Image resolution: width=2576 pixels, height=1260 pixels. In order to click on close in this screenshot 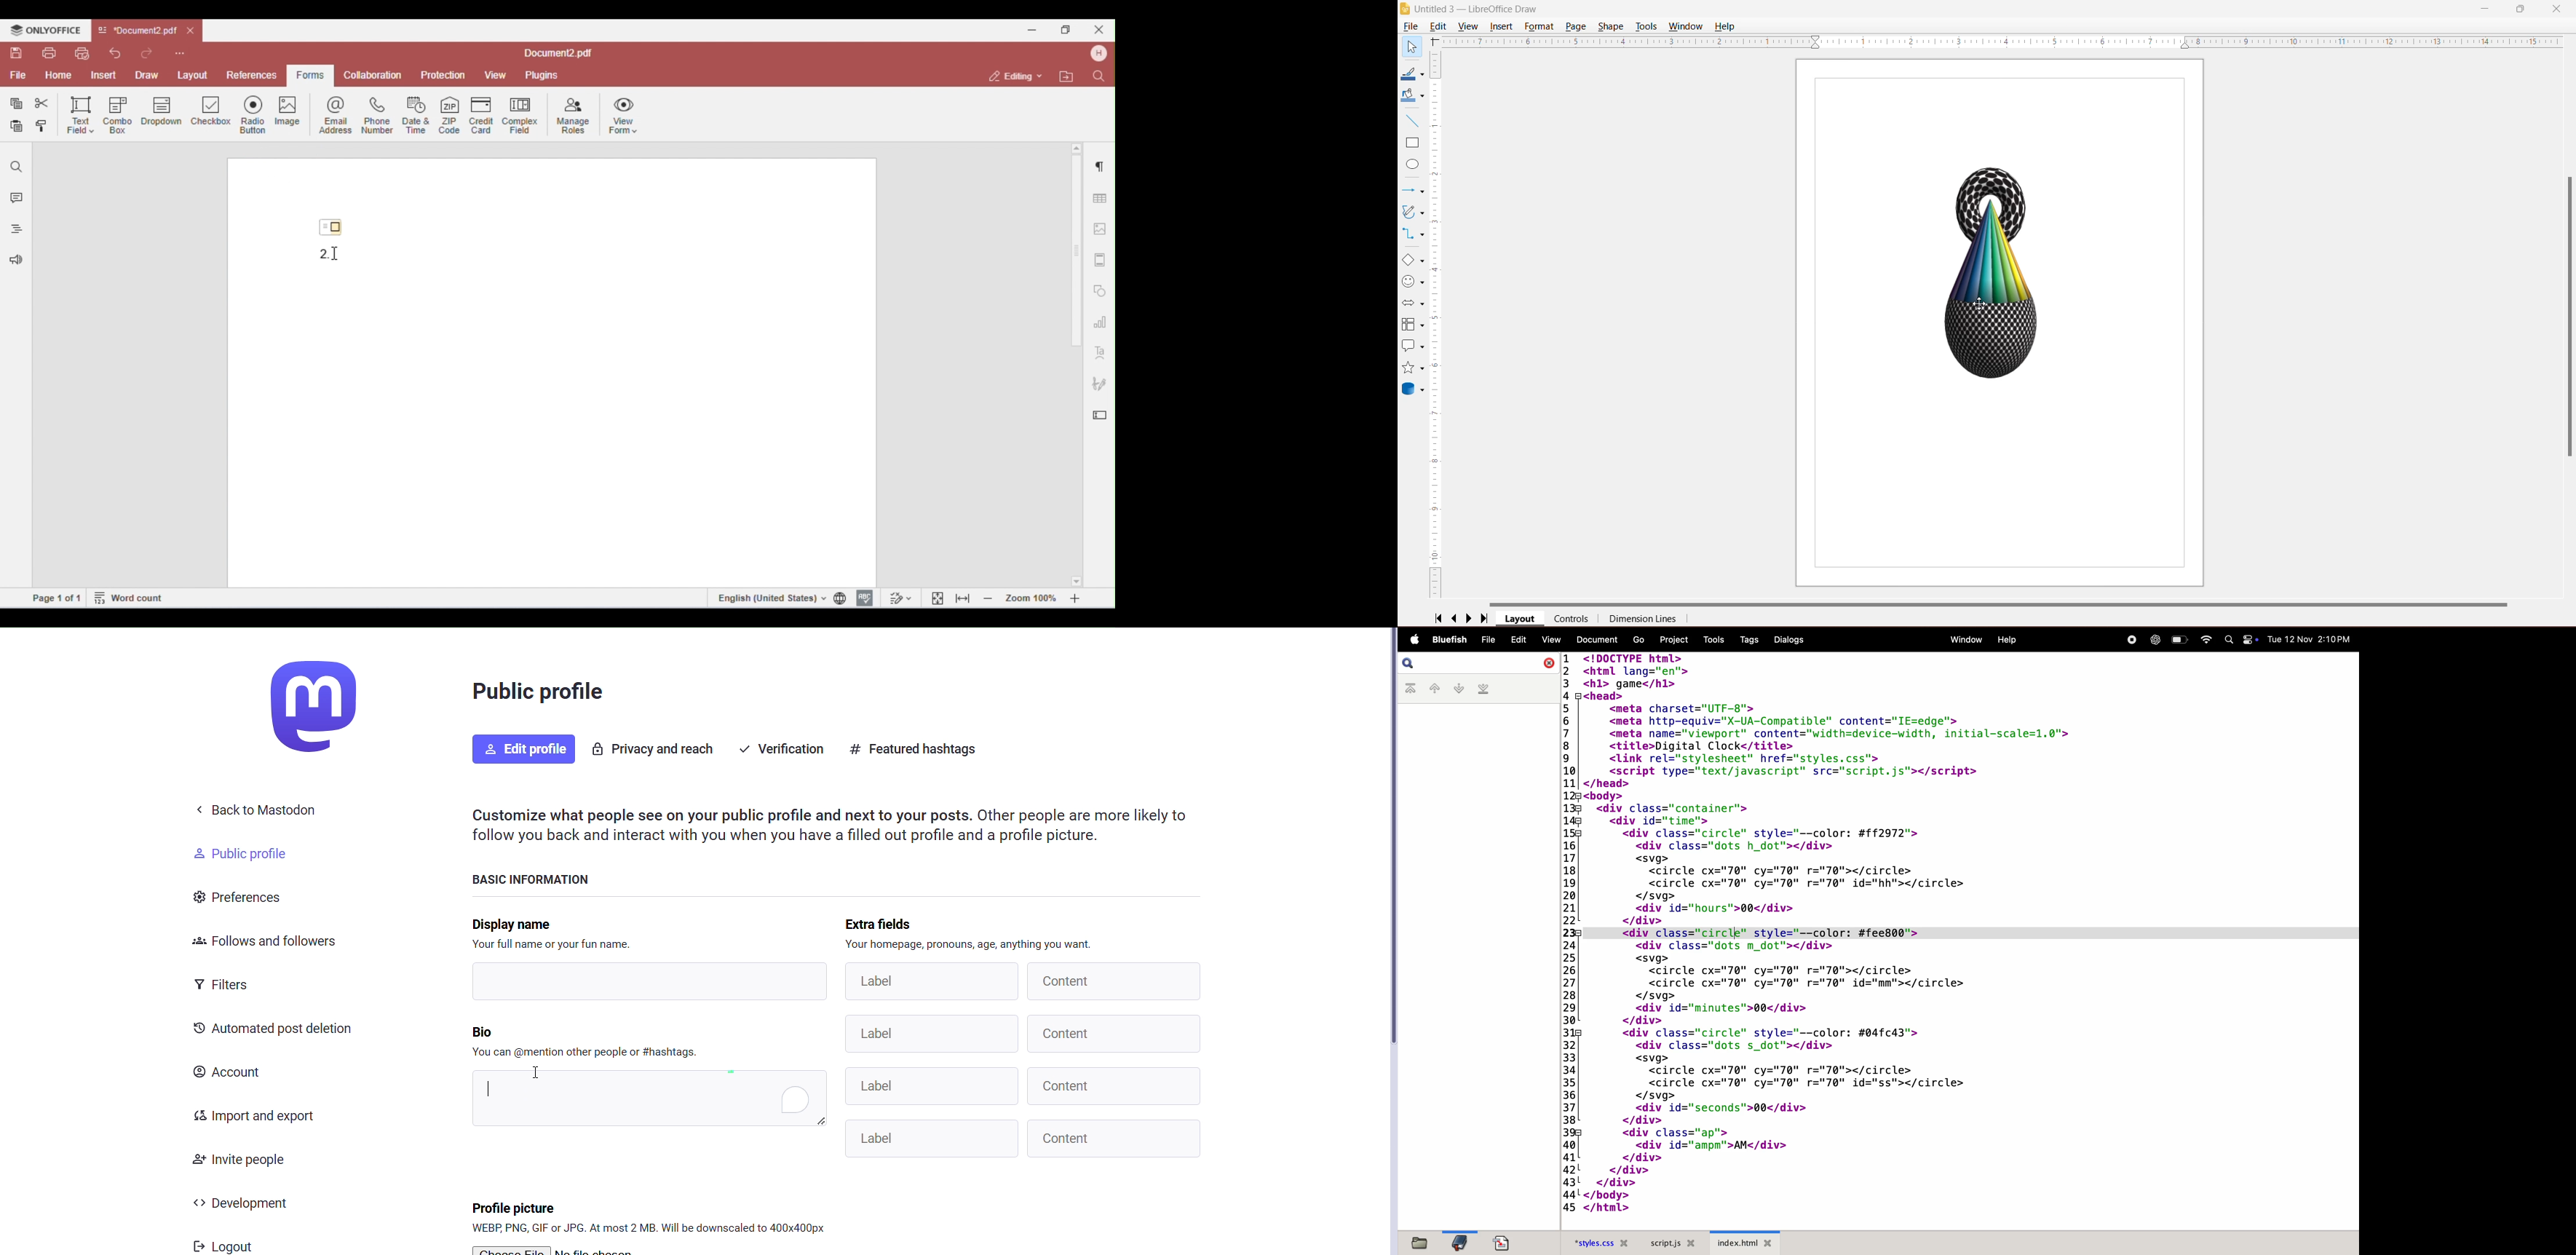, I will do `click(1547, 662)`.